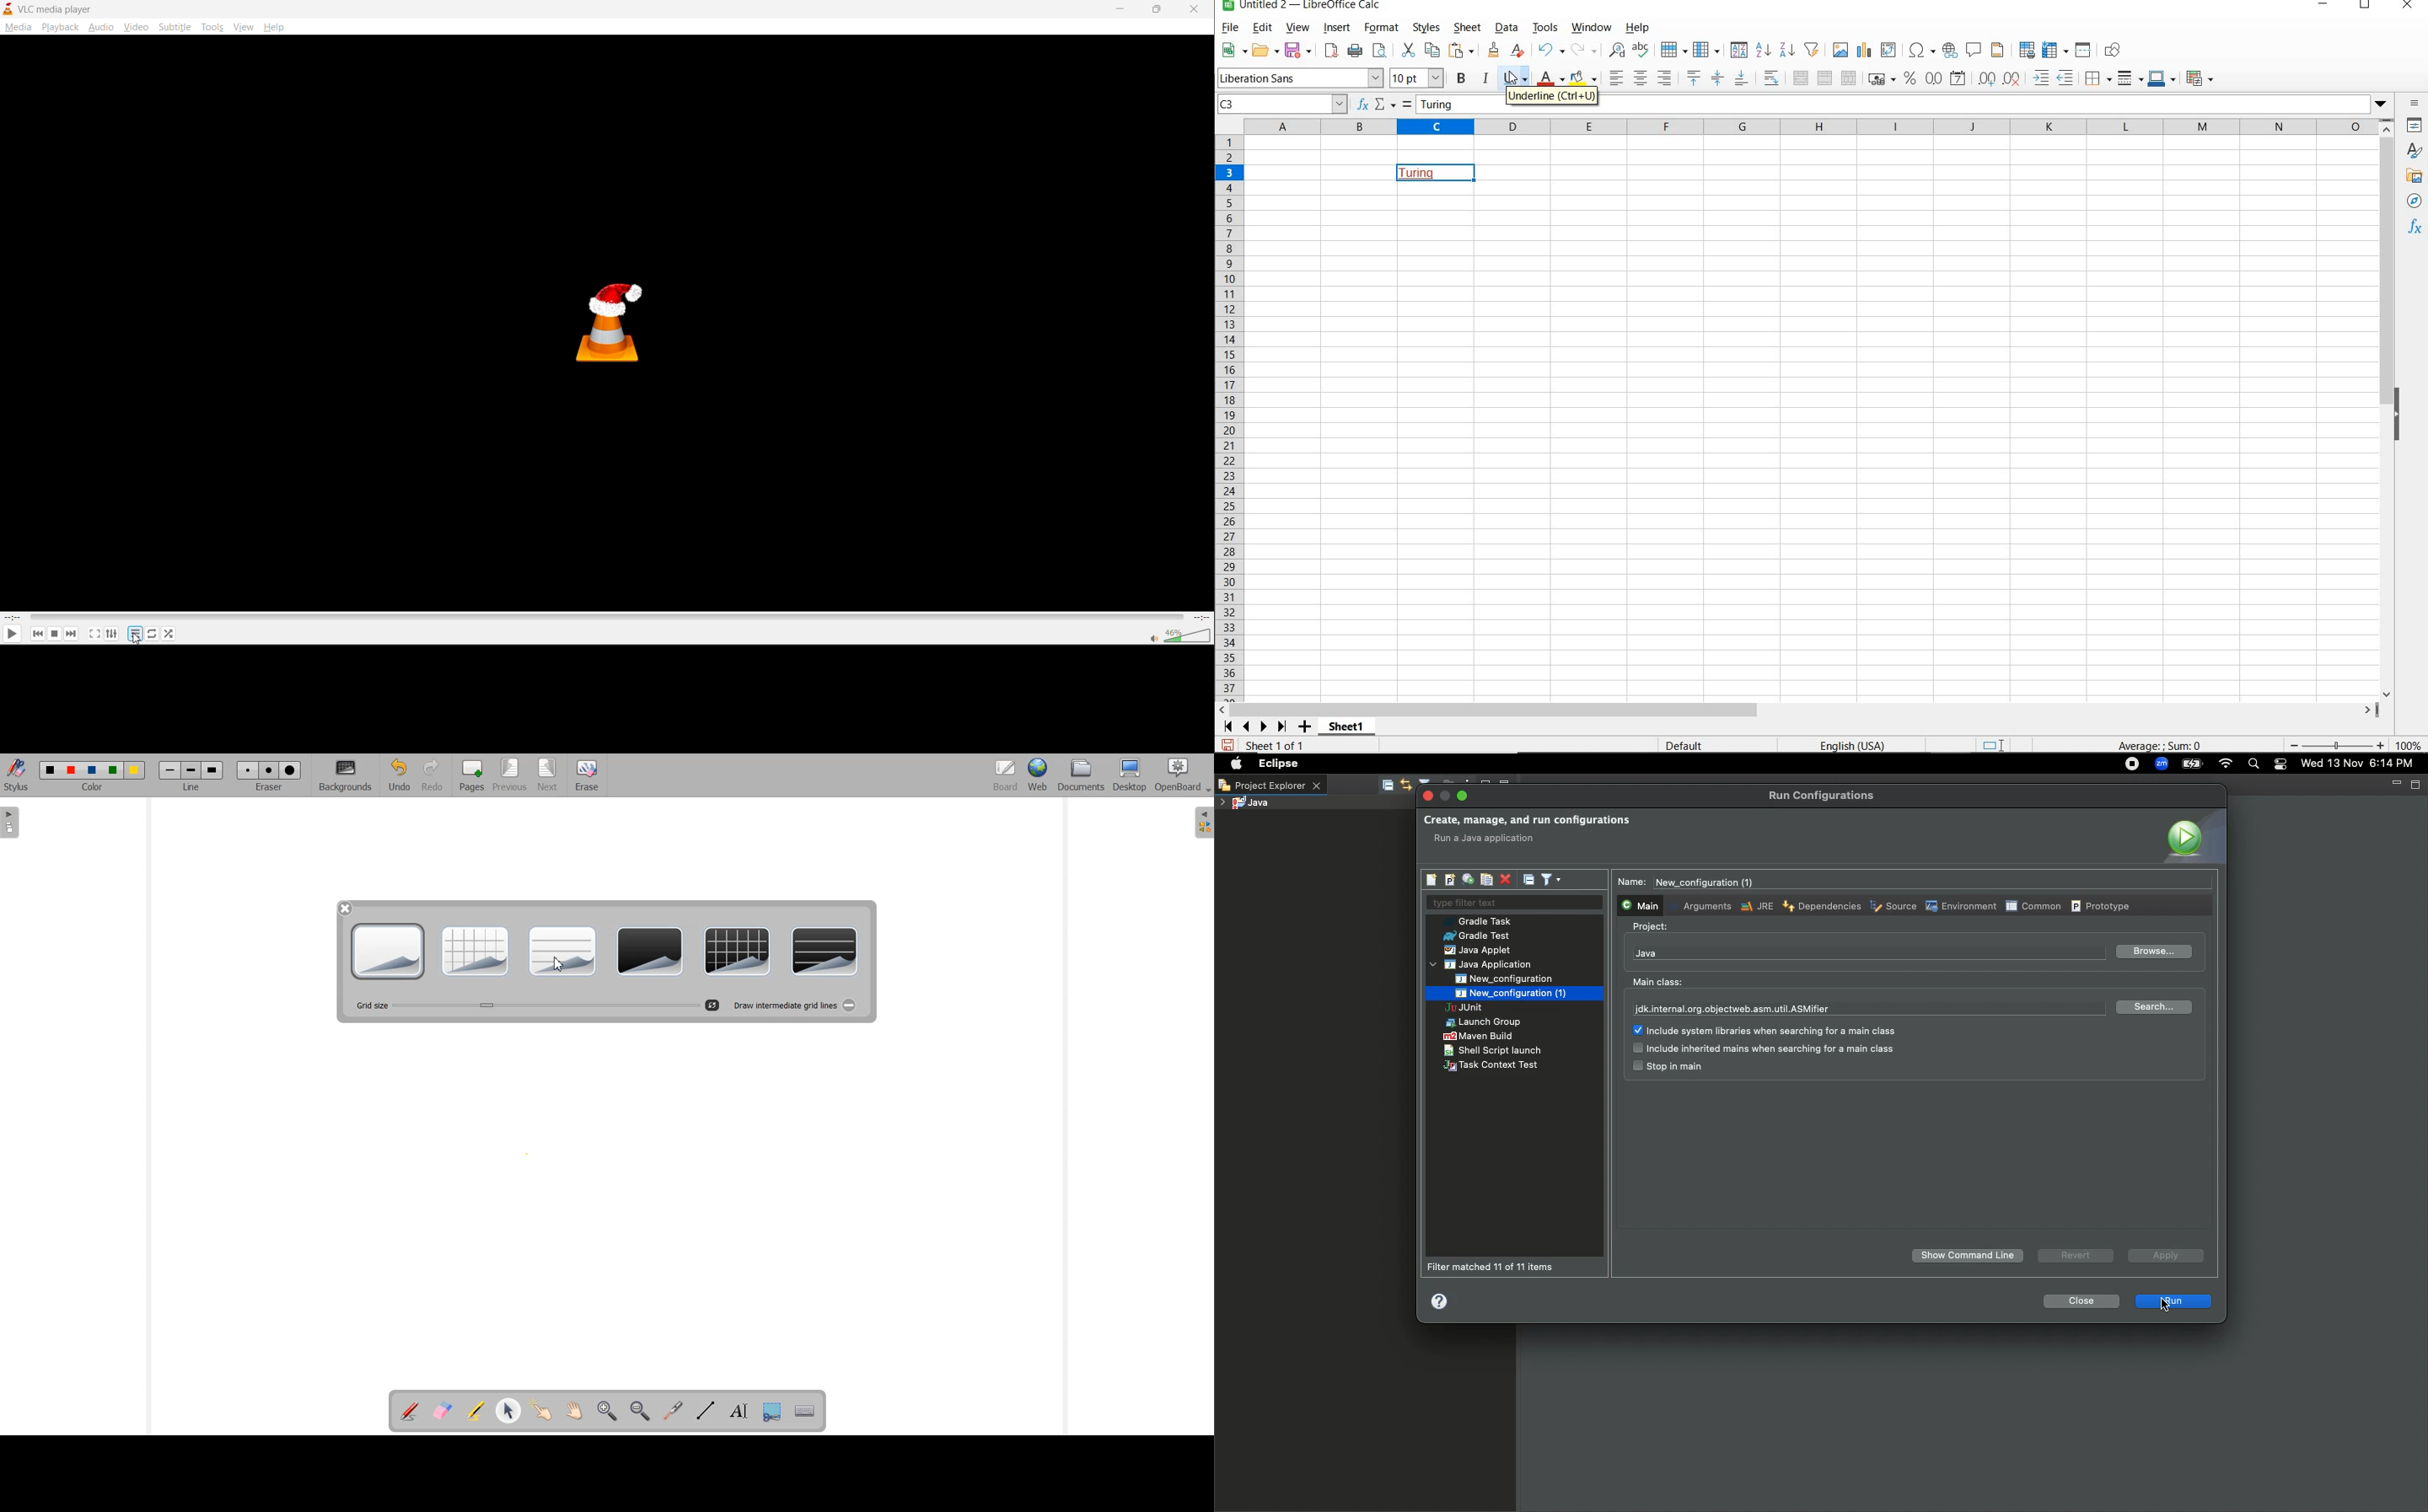  What do you see at coordinates (2174, 1302) in the screenshot?
I see `run` at bounding box center [2174, 1302].